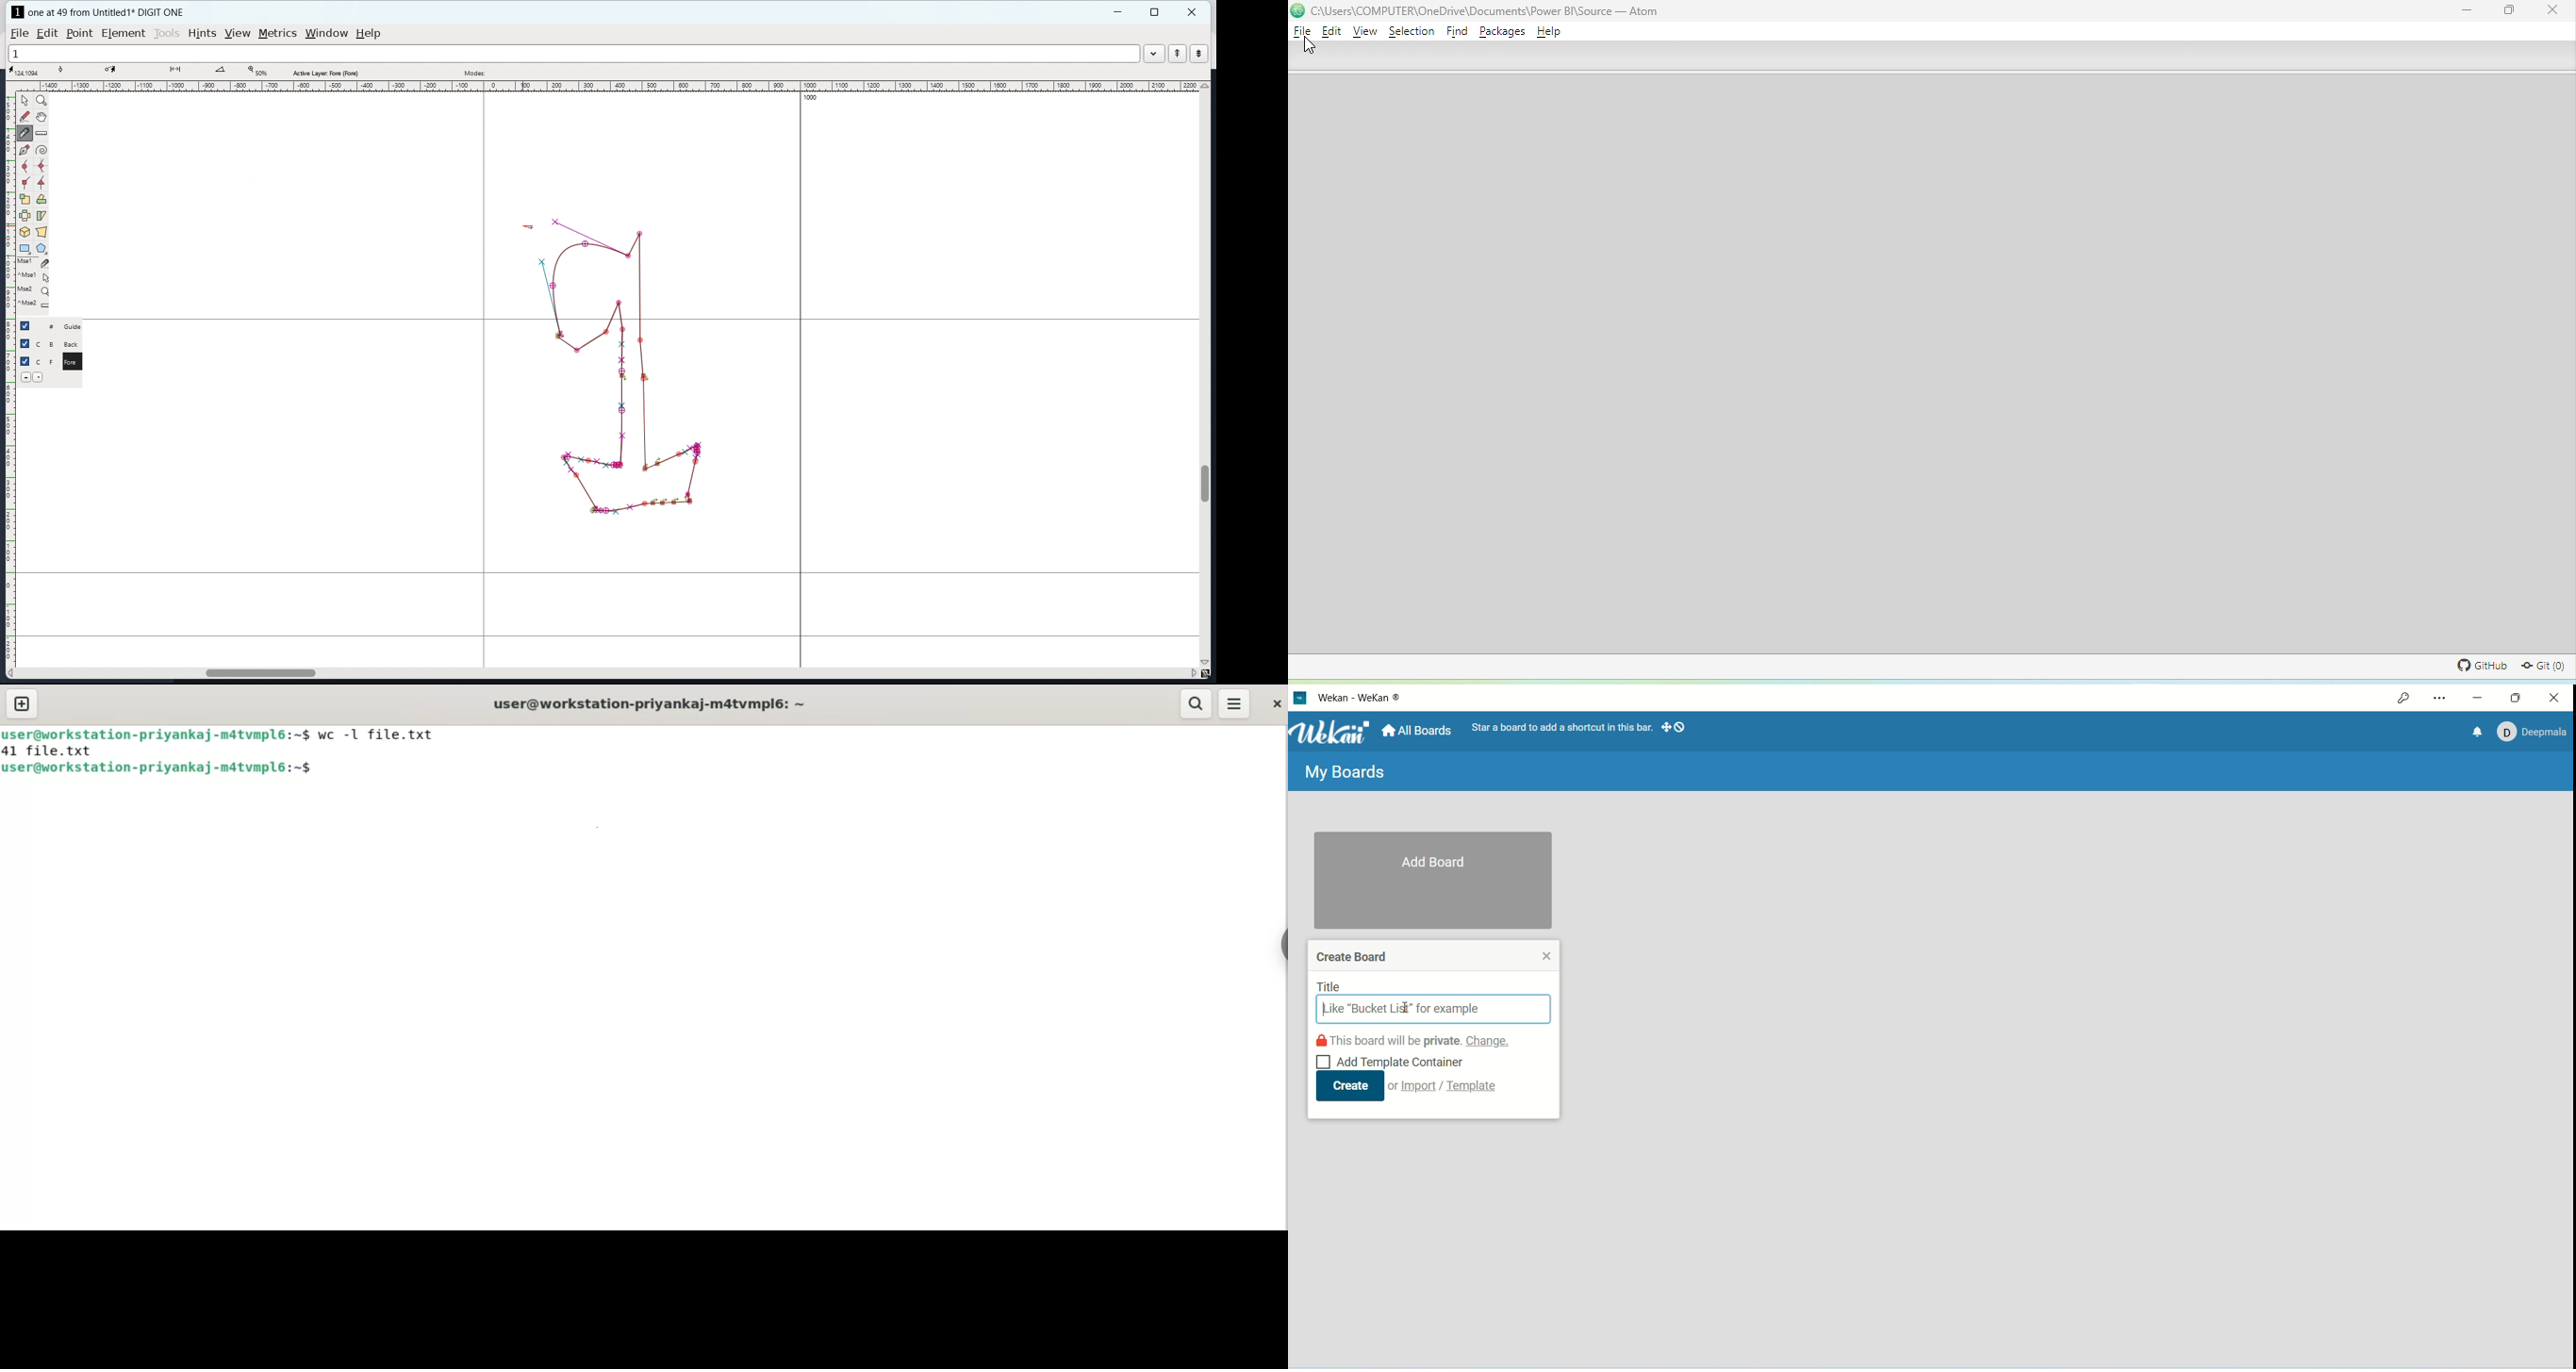 This screenshot has height=1372, width=2576. Describe the element at coordinates (1330, 732) in the screenshot. I see `Wekan logo` at that location.